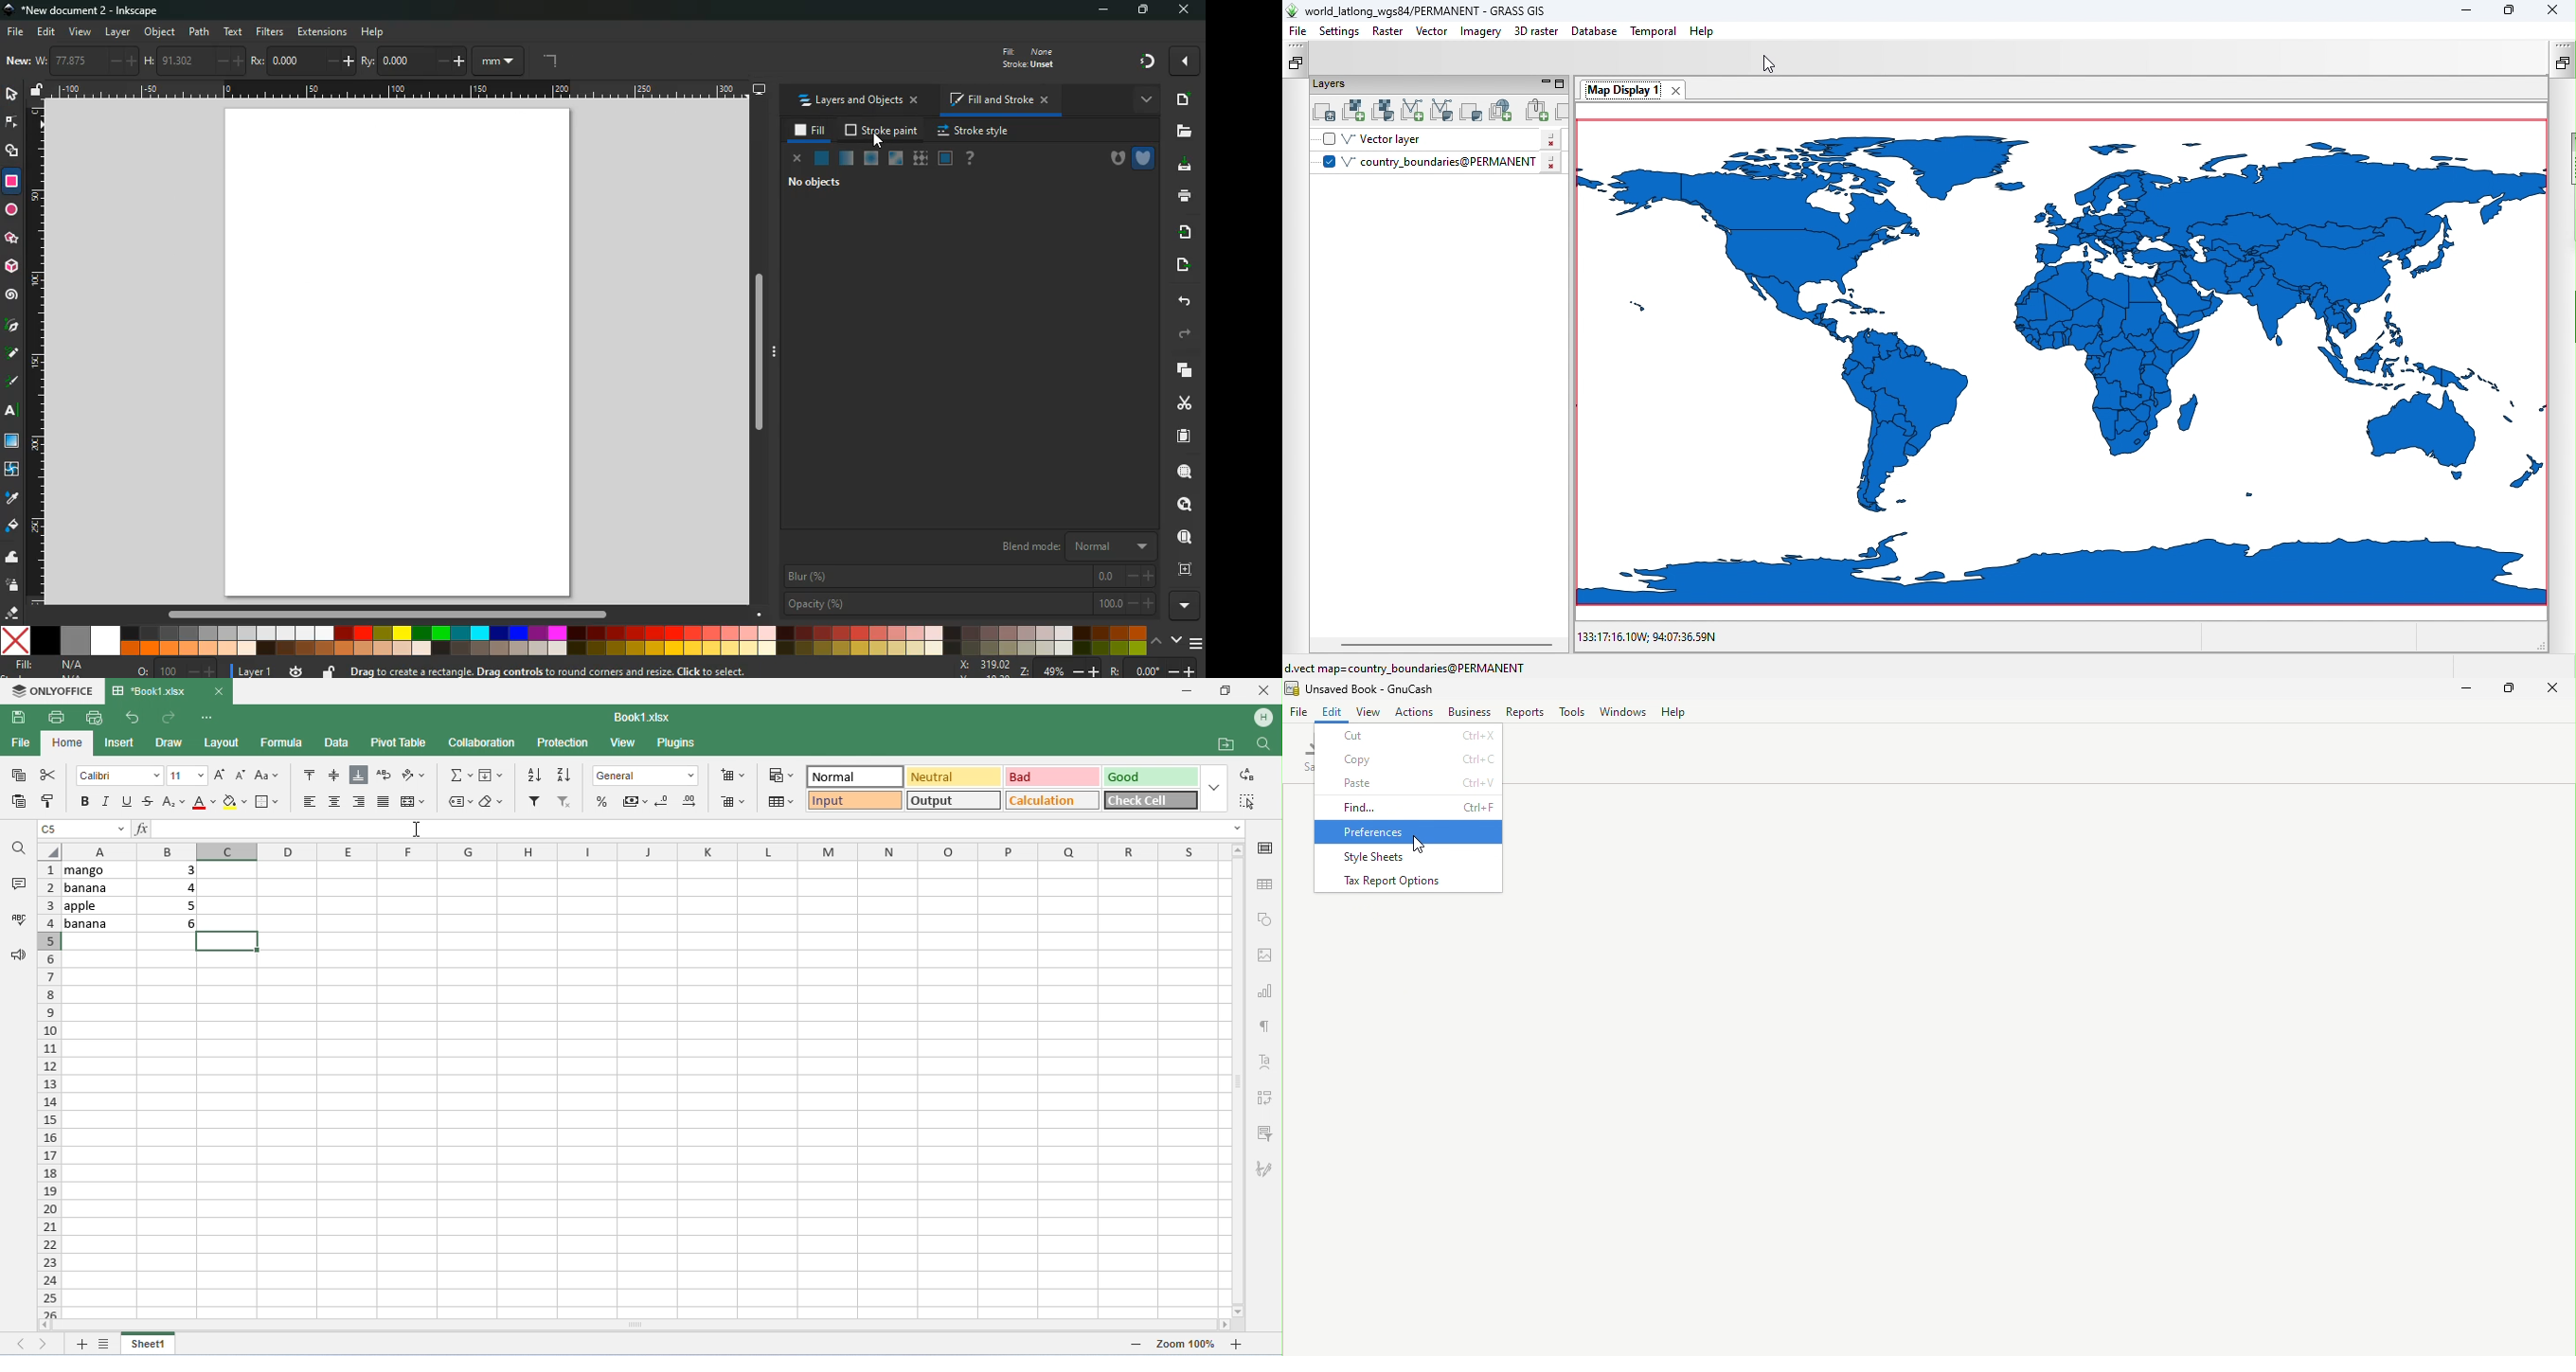  Describe the element at coordinates (811, 184) in the screenshot. I see `no objects` at that location.